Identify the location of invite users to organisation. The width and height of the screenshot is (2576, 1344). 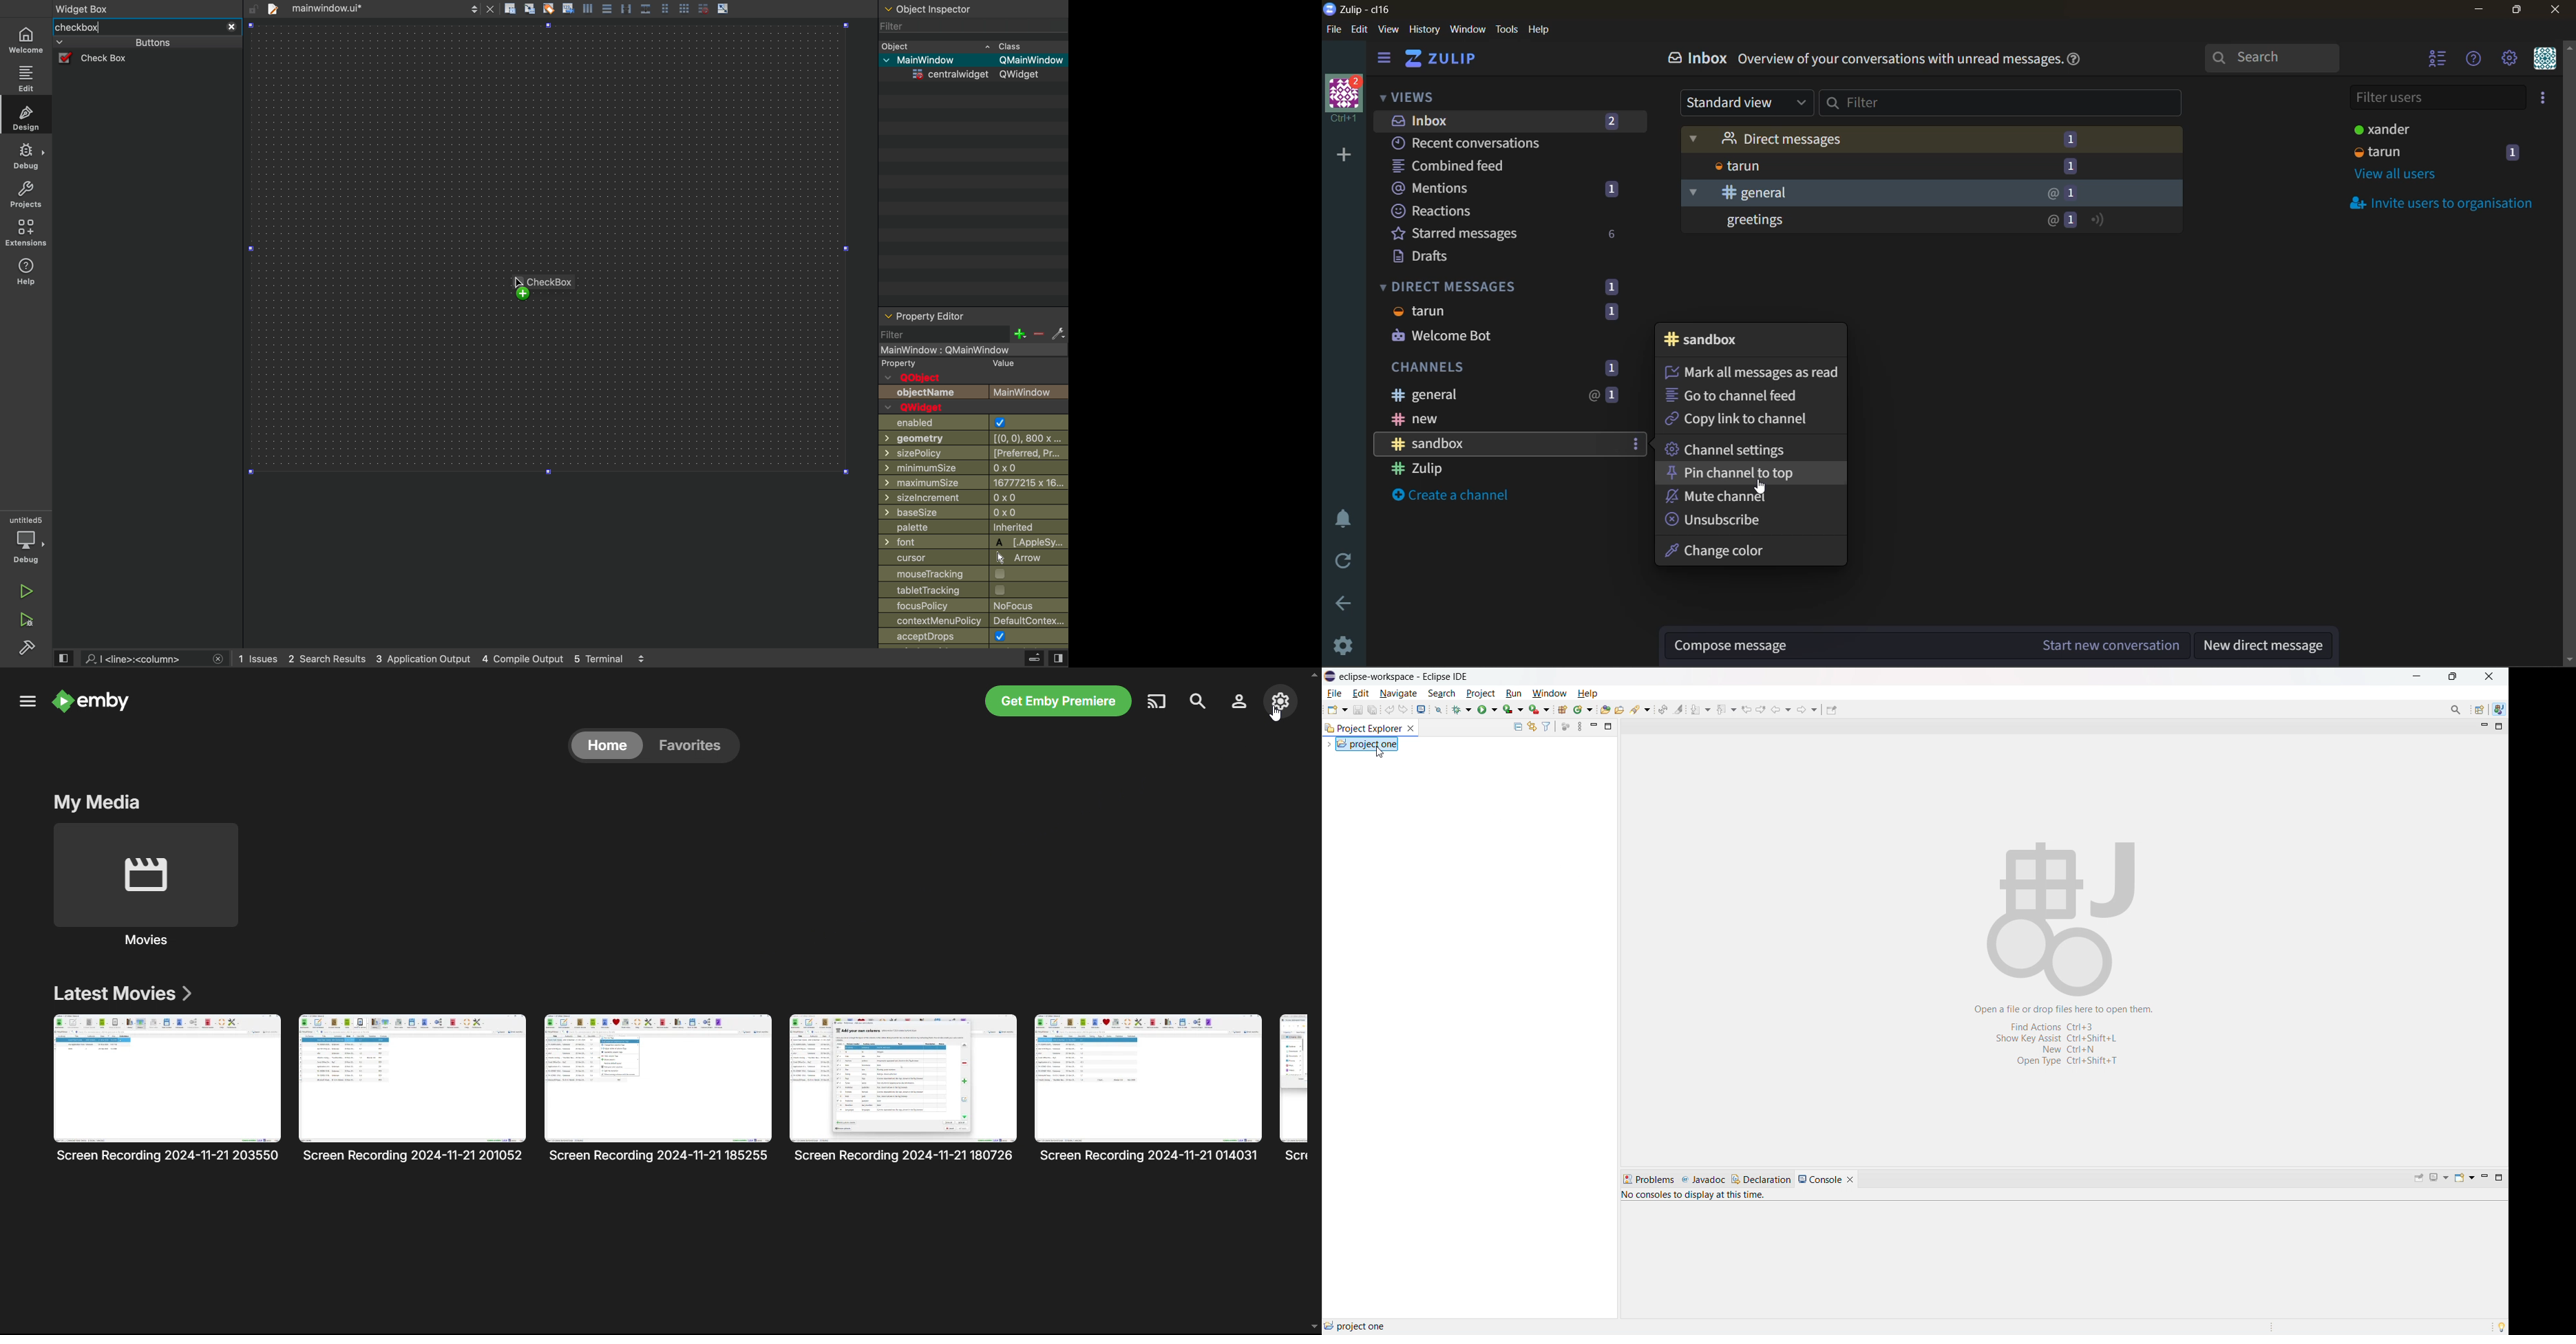
(2540, 100).